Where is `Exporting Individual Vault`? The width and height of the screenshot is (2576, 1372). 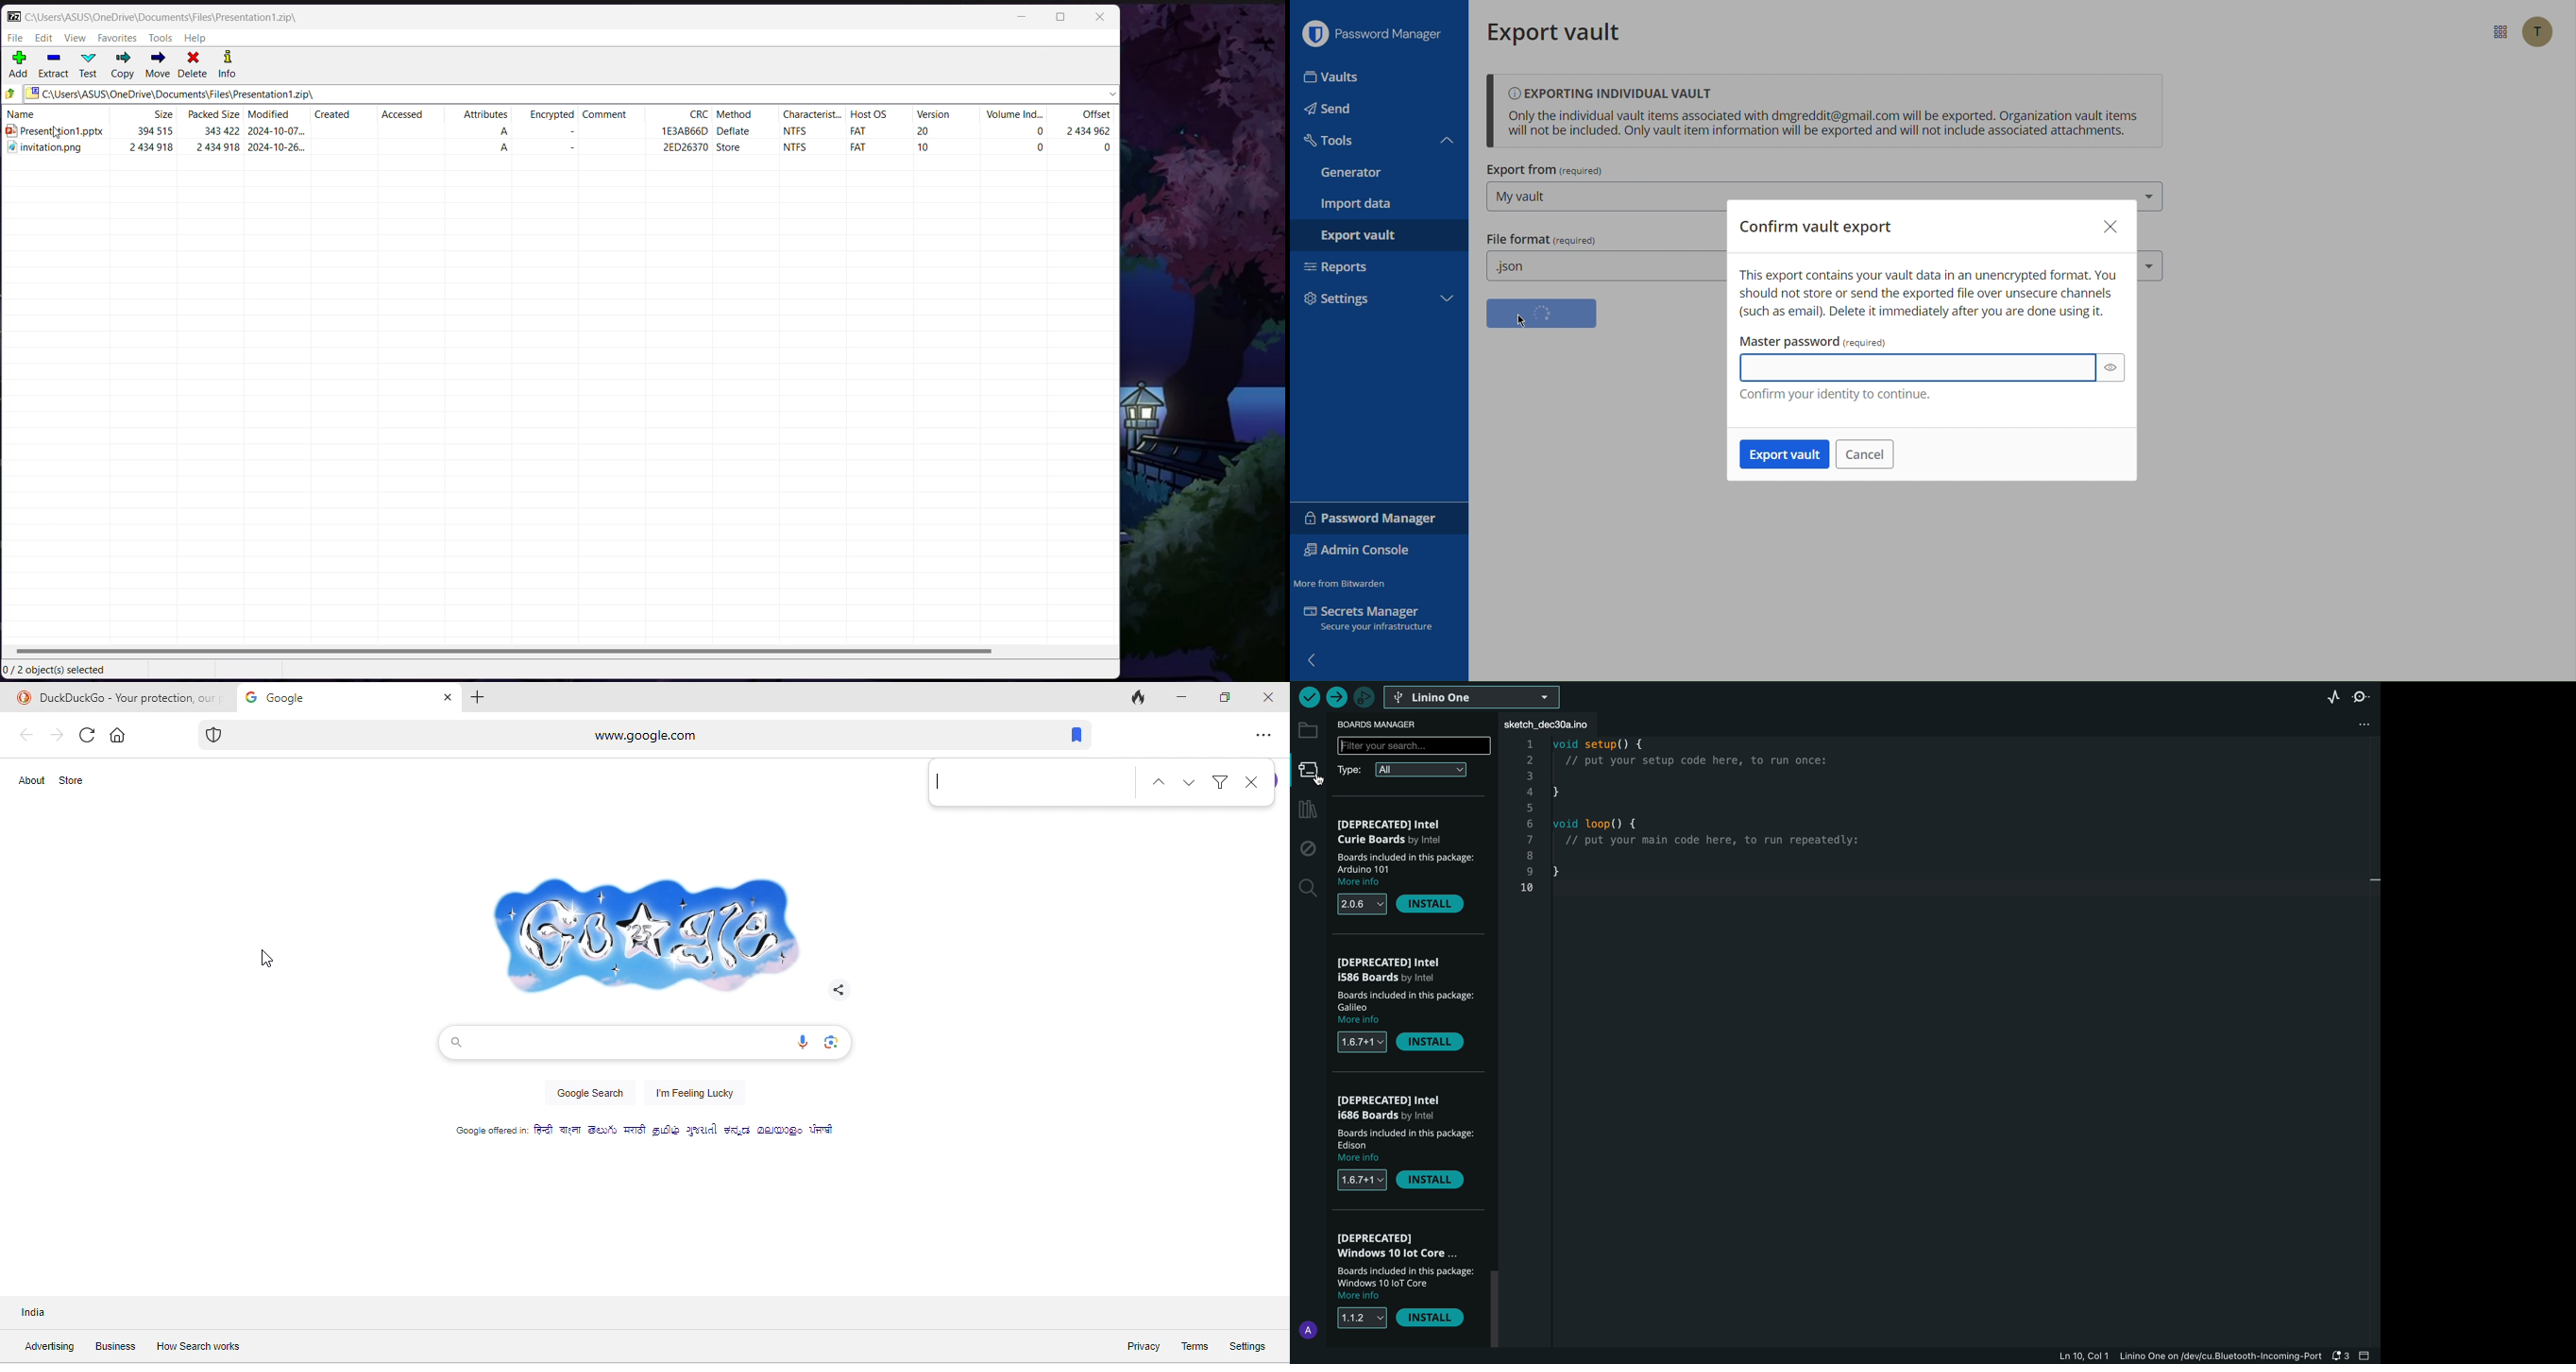 Exporting Individual Vault is located at coordinates (1824, 112).